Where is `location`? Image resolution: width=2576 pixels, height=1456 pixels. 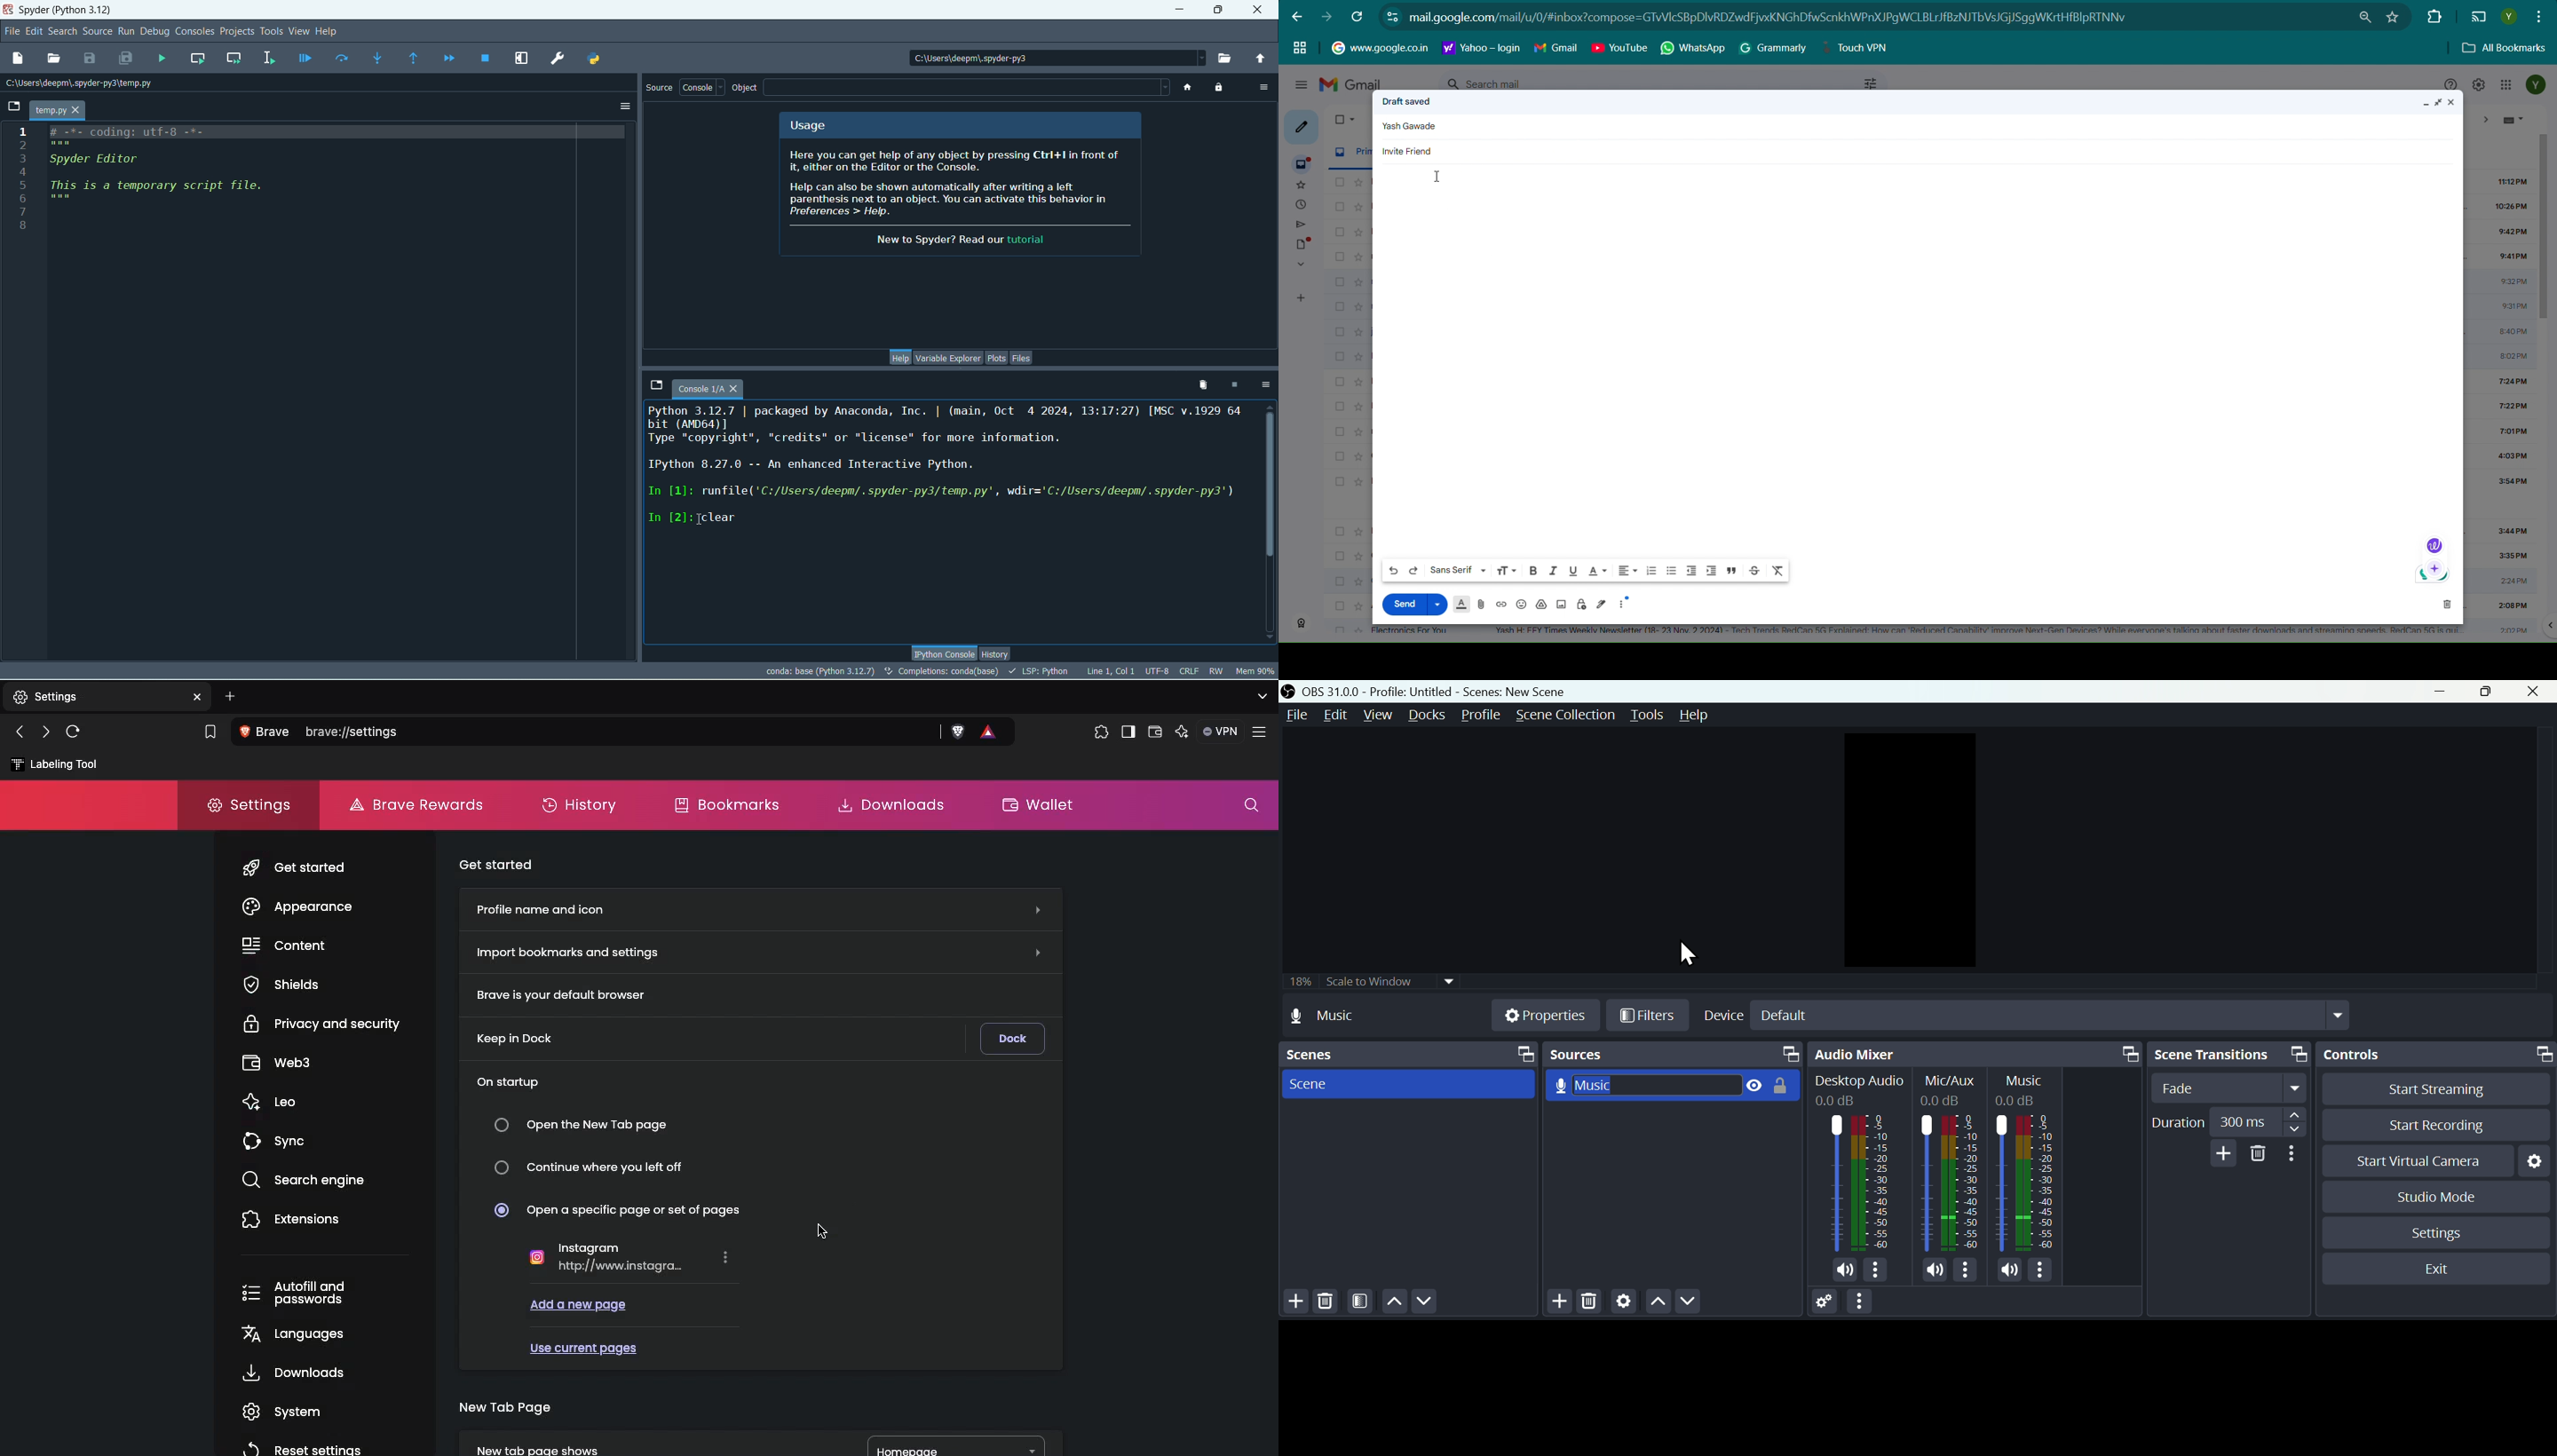
location is located at coordinates (1049, 57).